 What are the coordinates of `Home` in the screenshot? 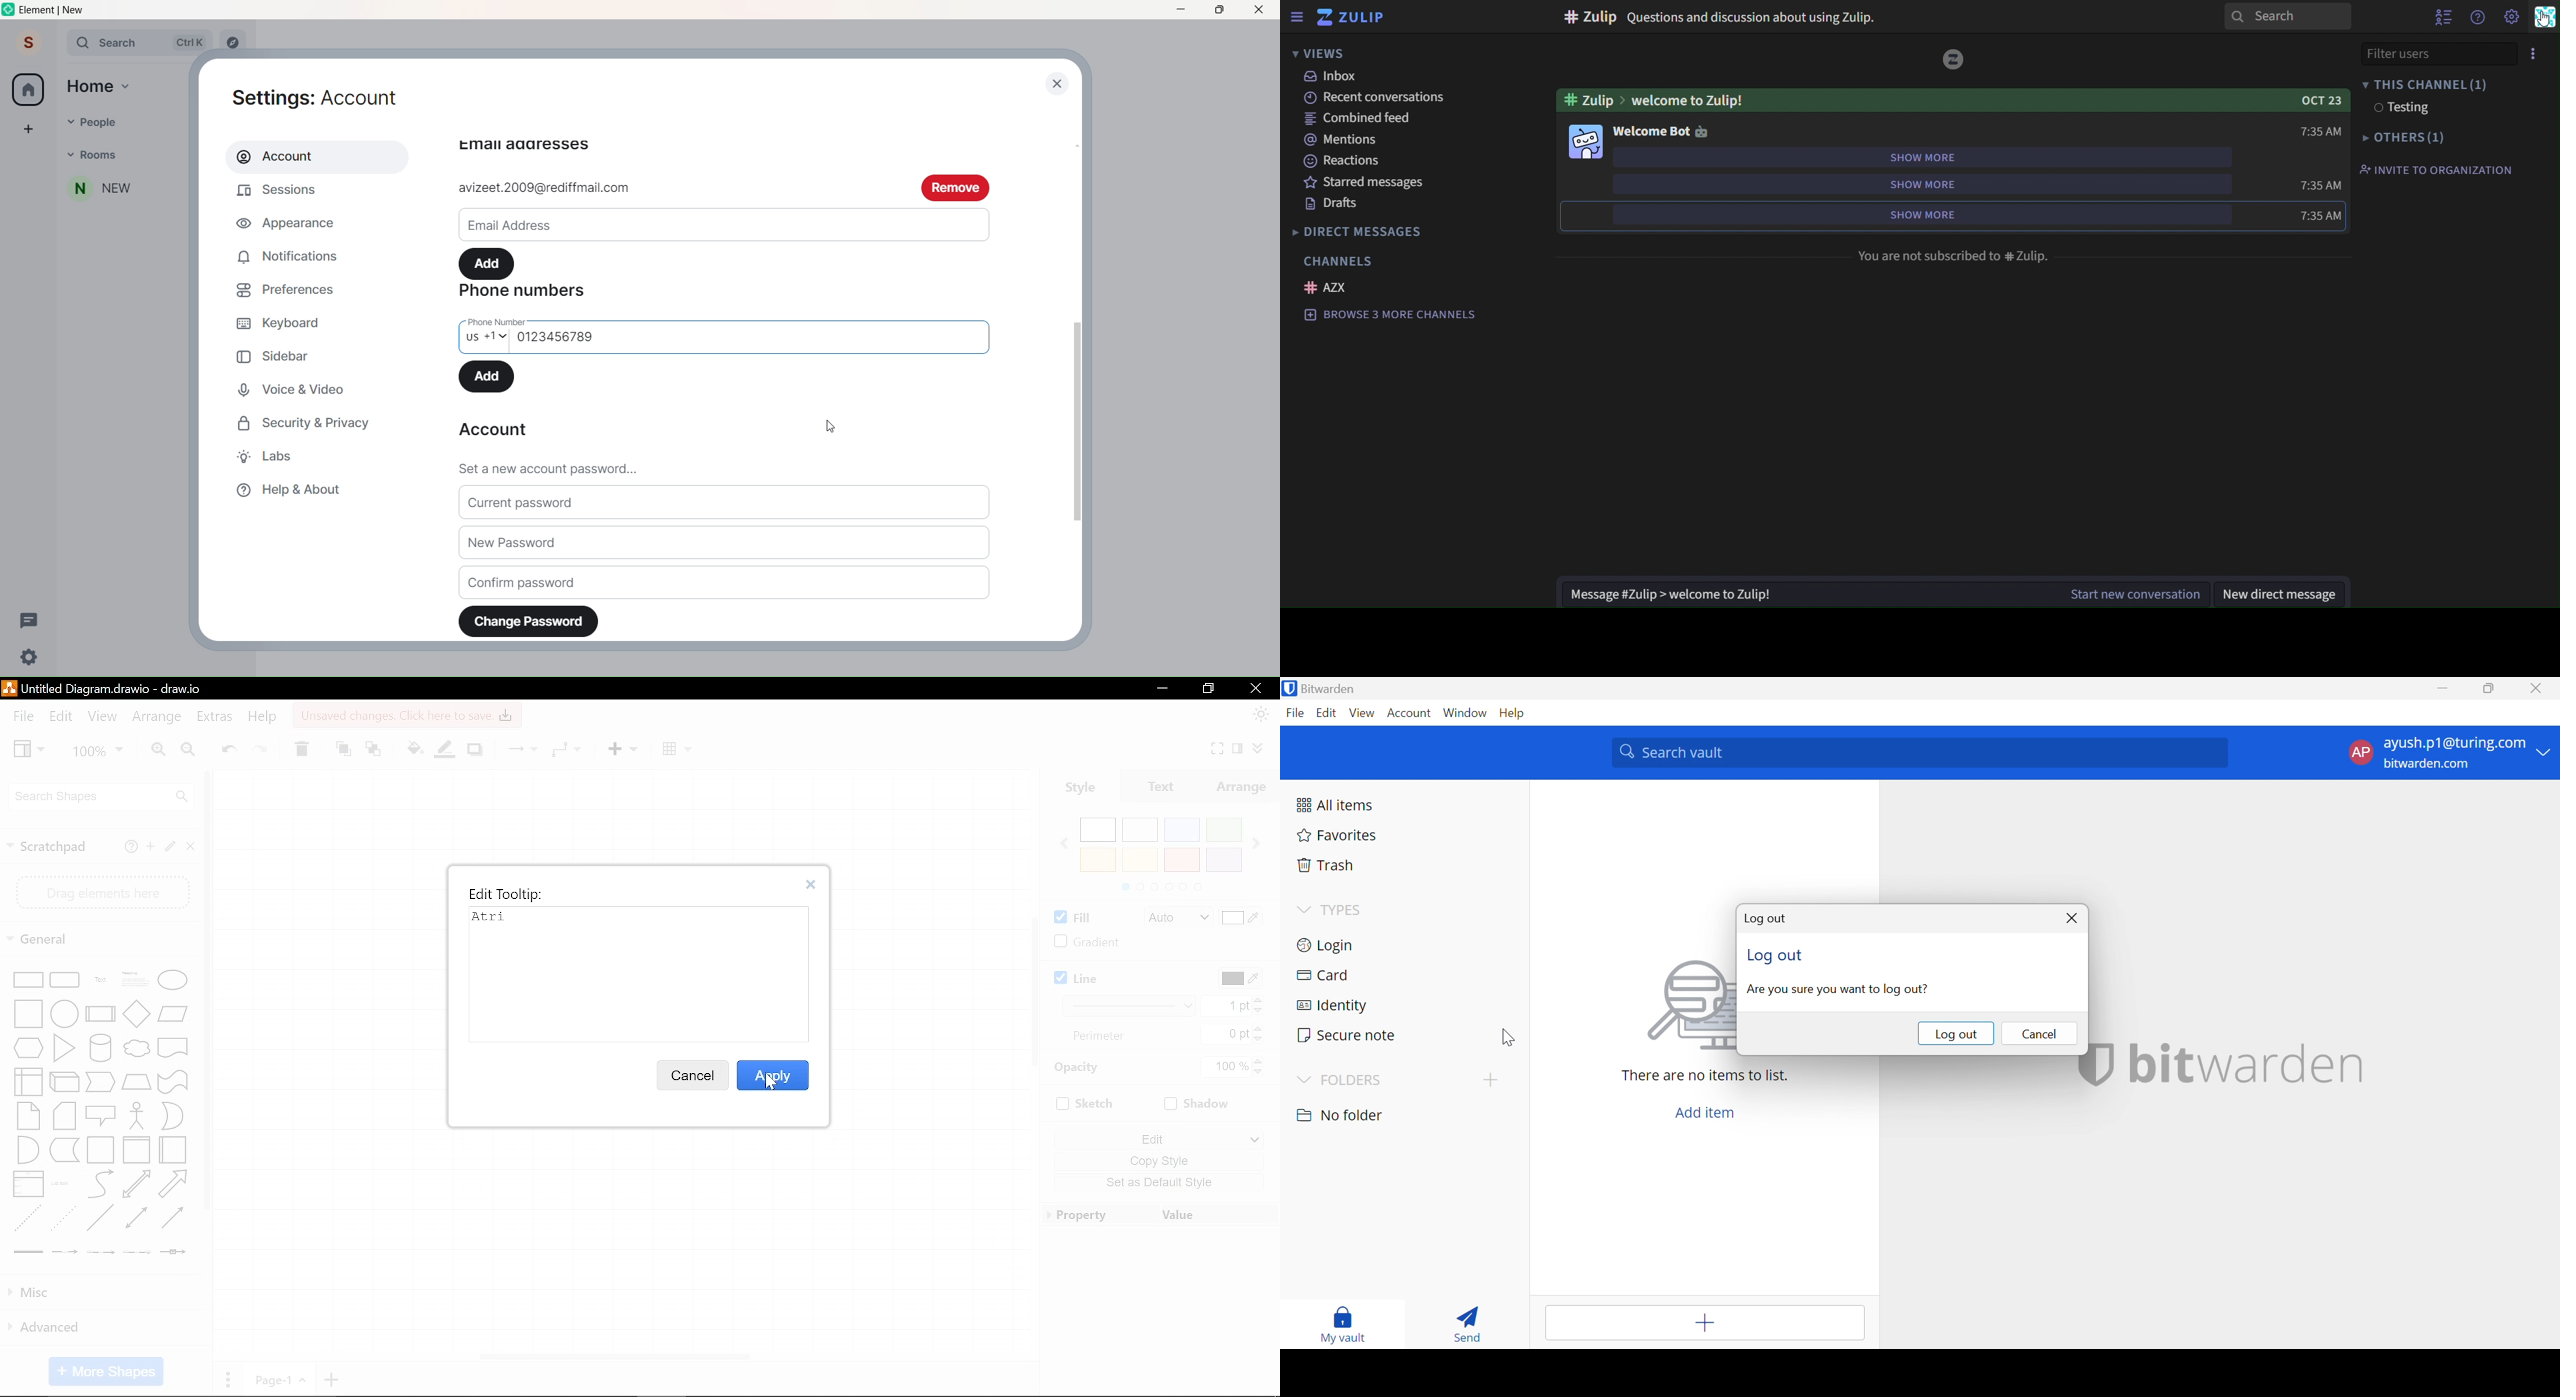 It's located at (28, 90).